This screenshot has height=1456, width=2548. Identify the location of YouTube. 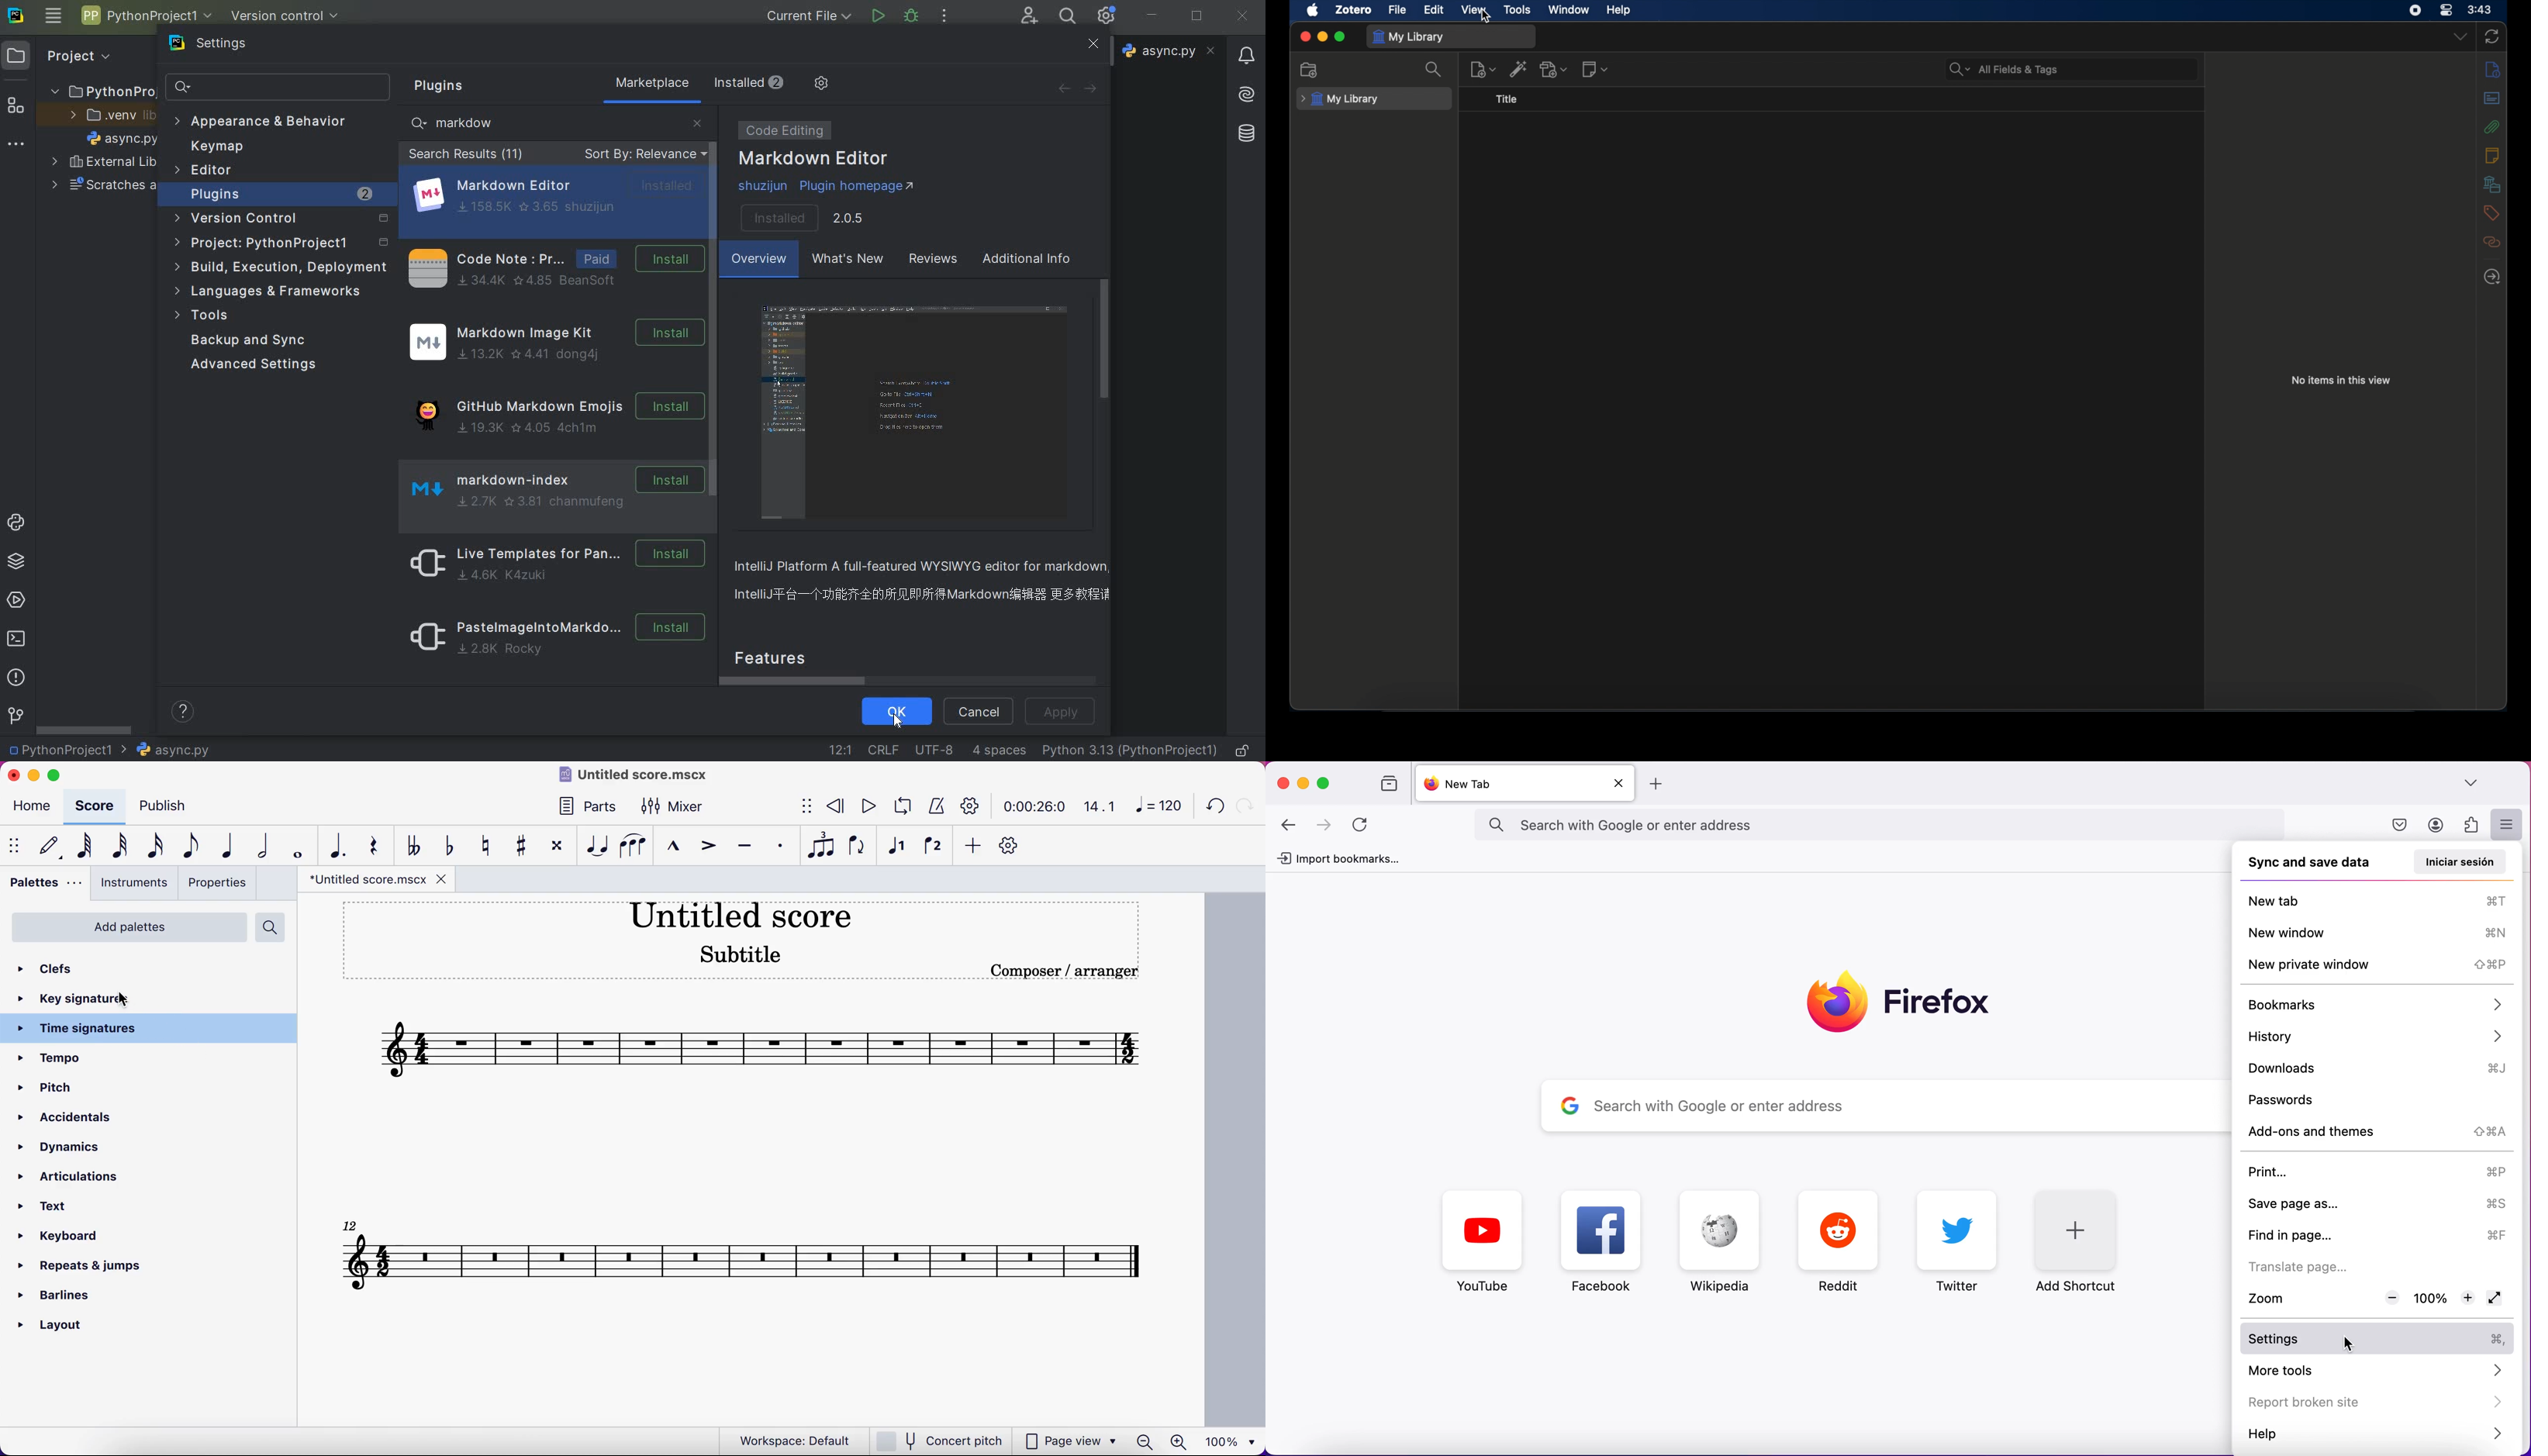
(1484, 1243).